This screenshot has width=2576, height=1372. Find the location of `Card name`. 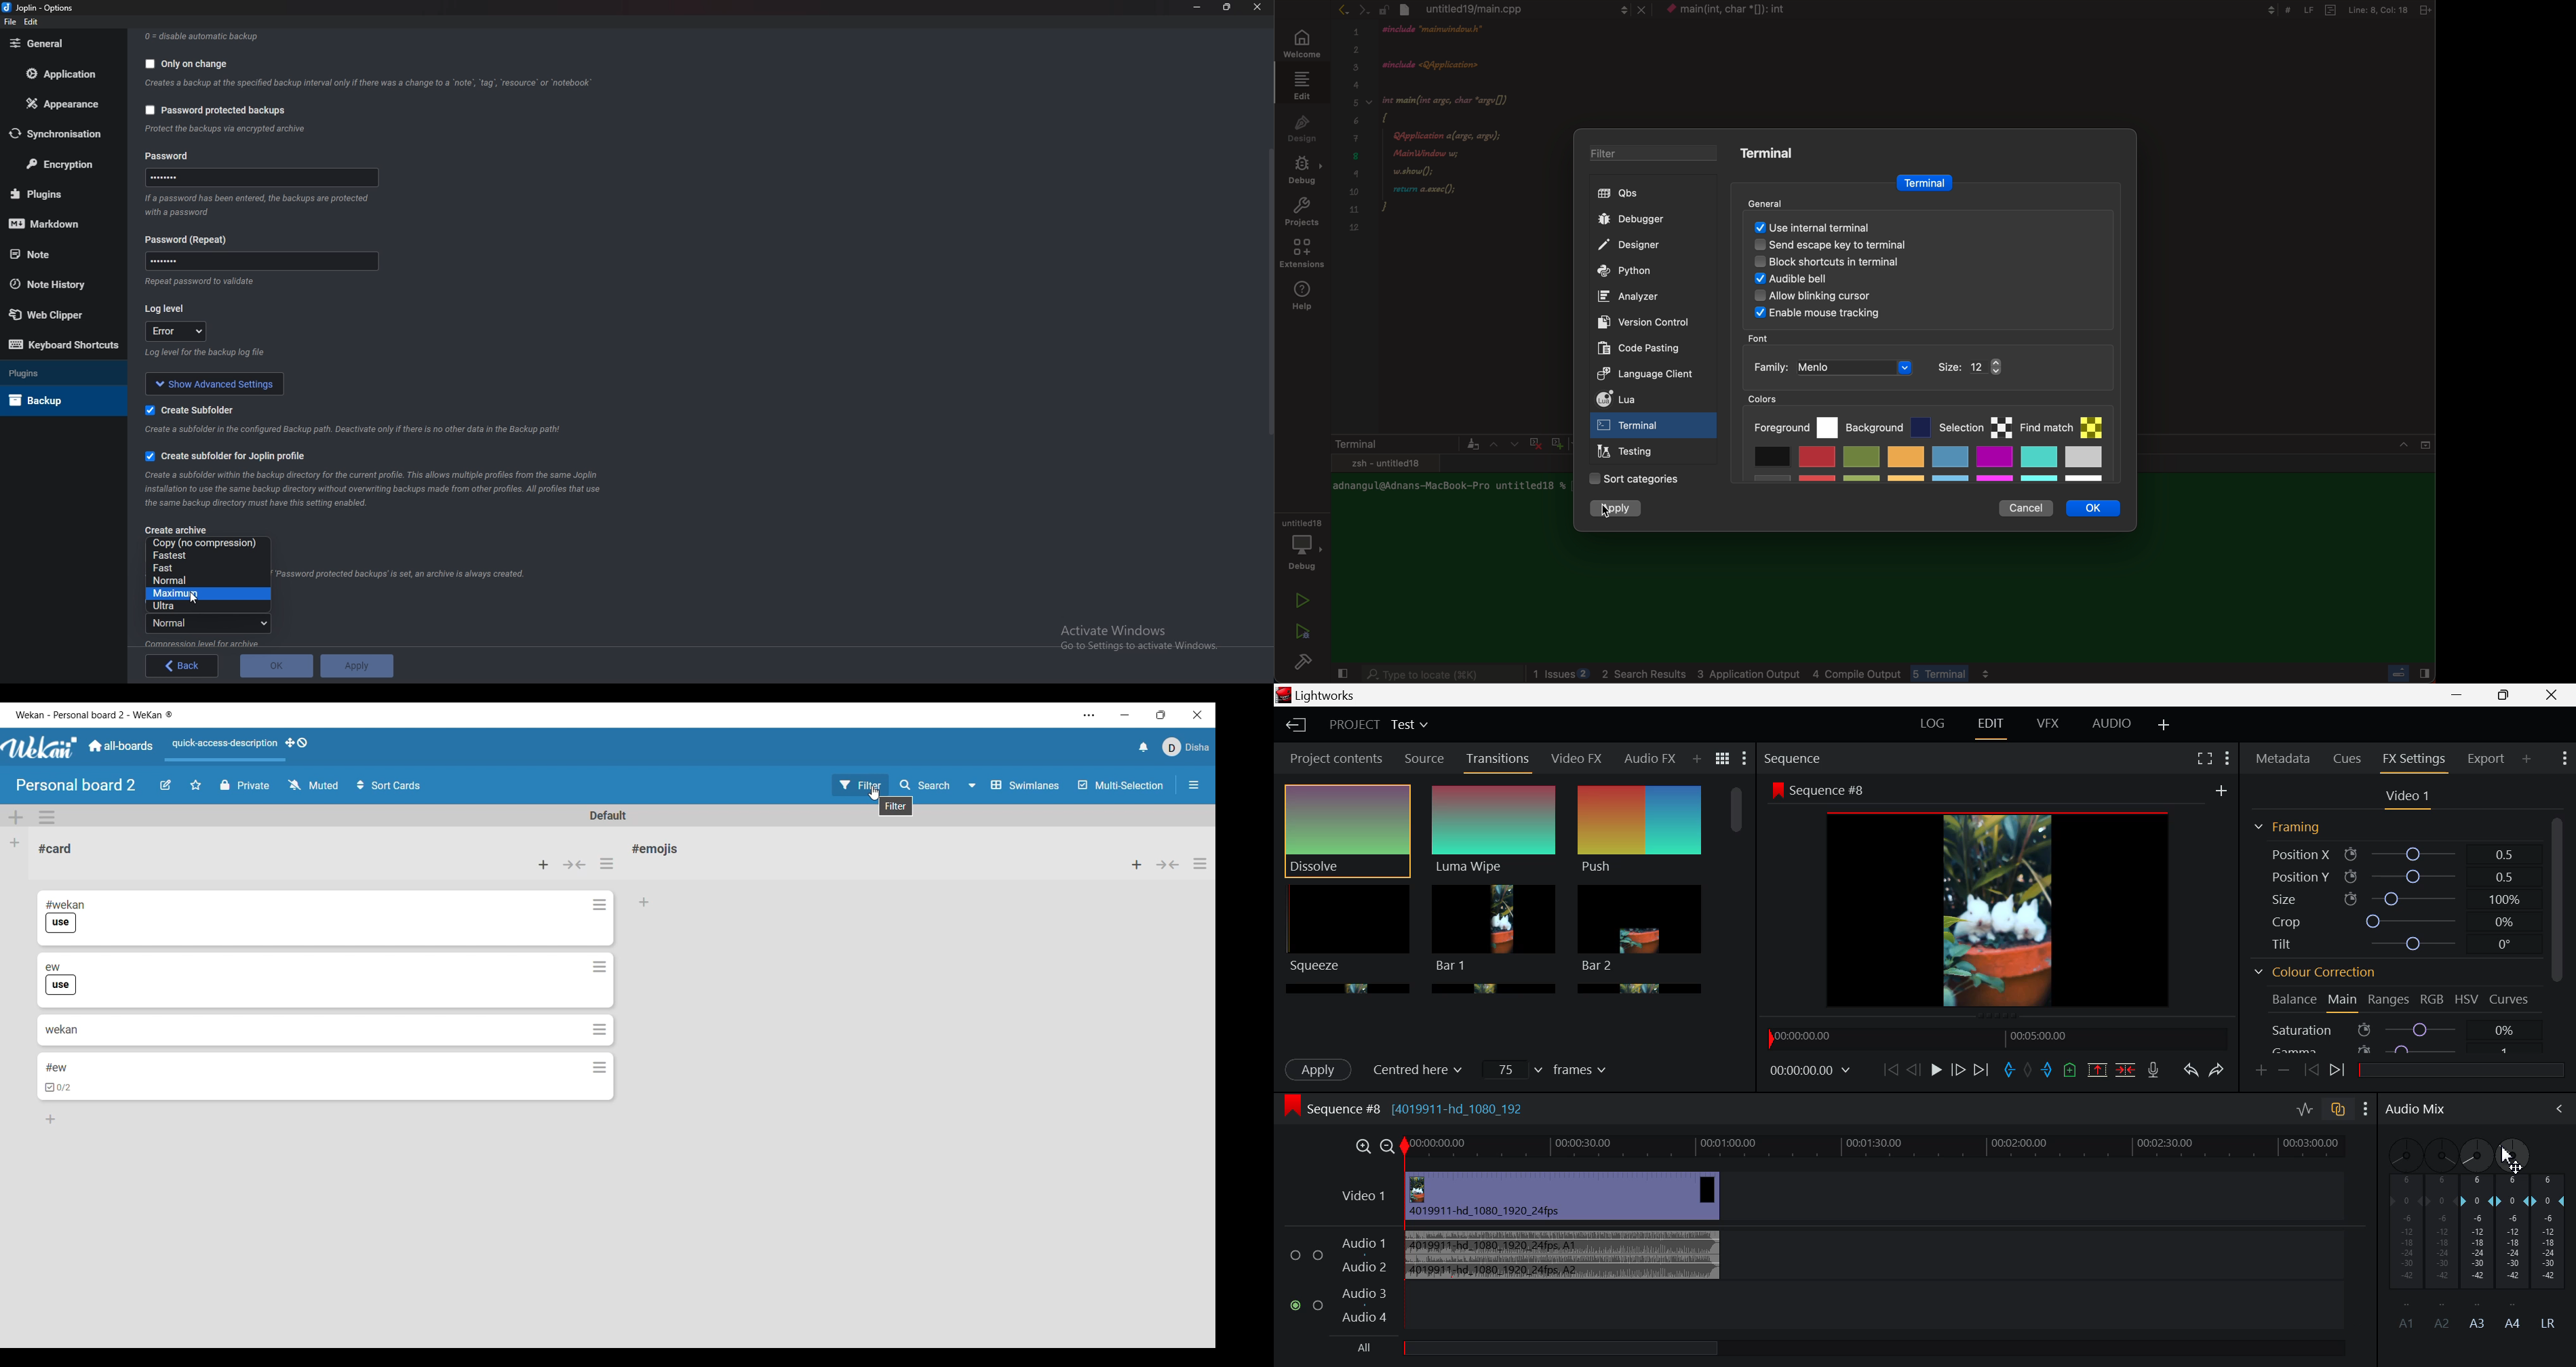

Card name is located at coordinates (55, 849).